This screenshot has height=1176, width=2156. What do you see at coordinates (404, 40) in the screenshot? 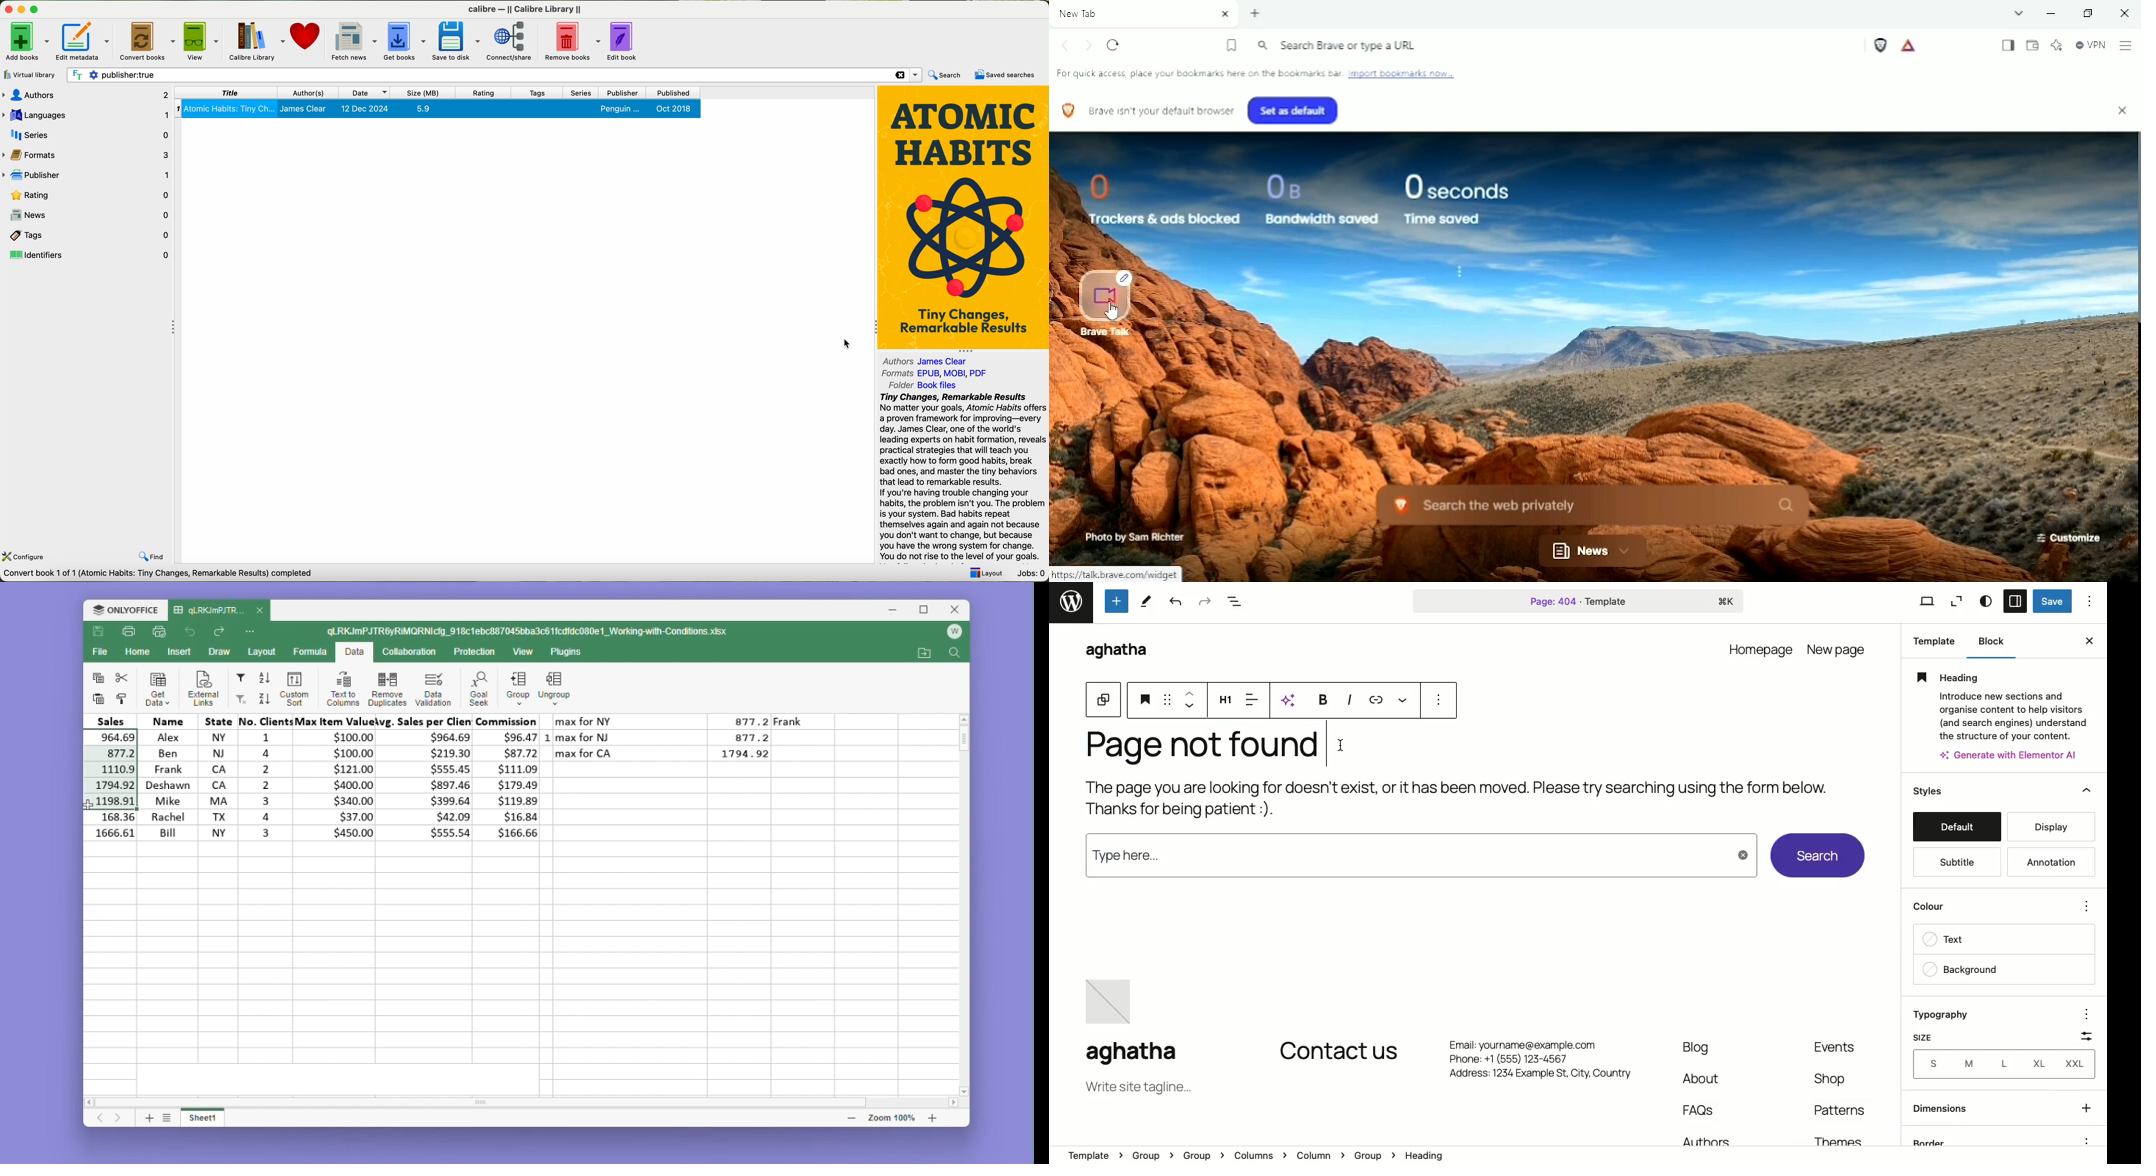
I see `get books` at bounding box center [404, 40].